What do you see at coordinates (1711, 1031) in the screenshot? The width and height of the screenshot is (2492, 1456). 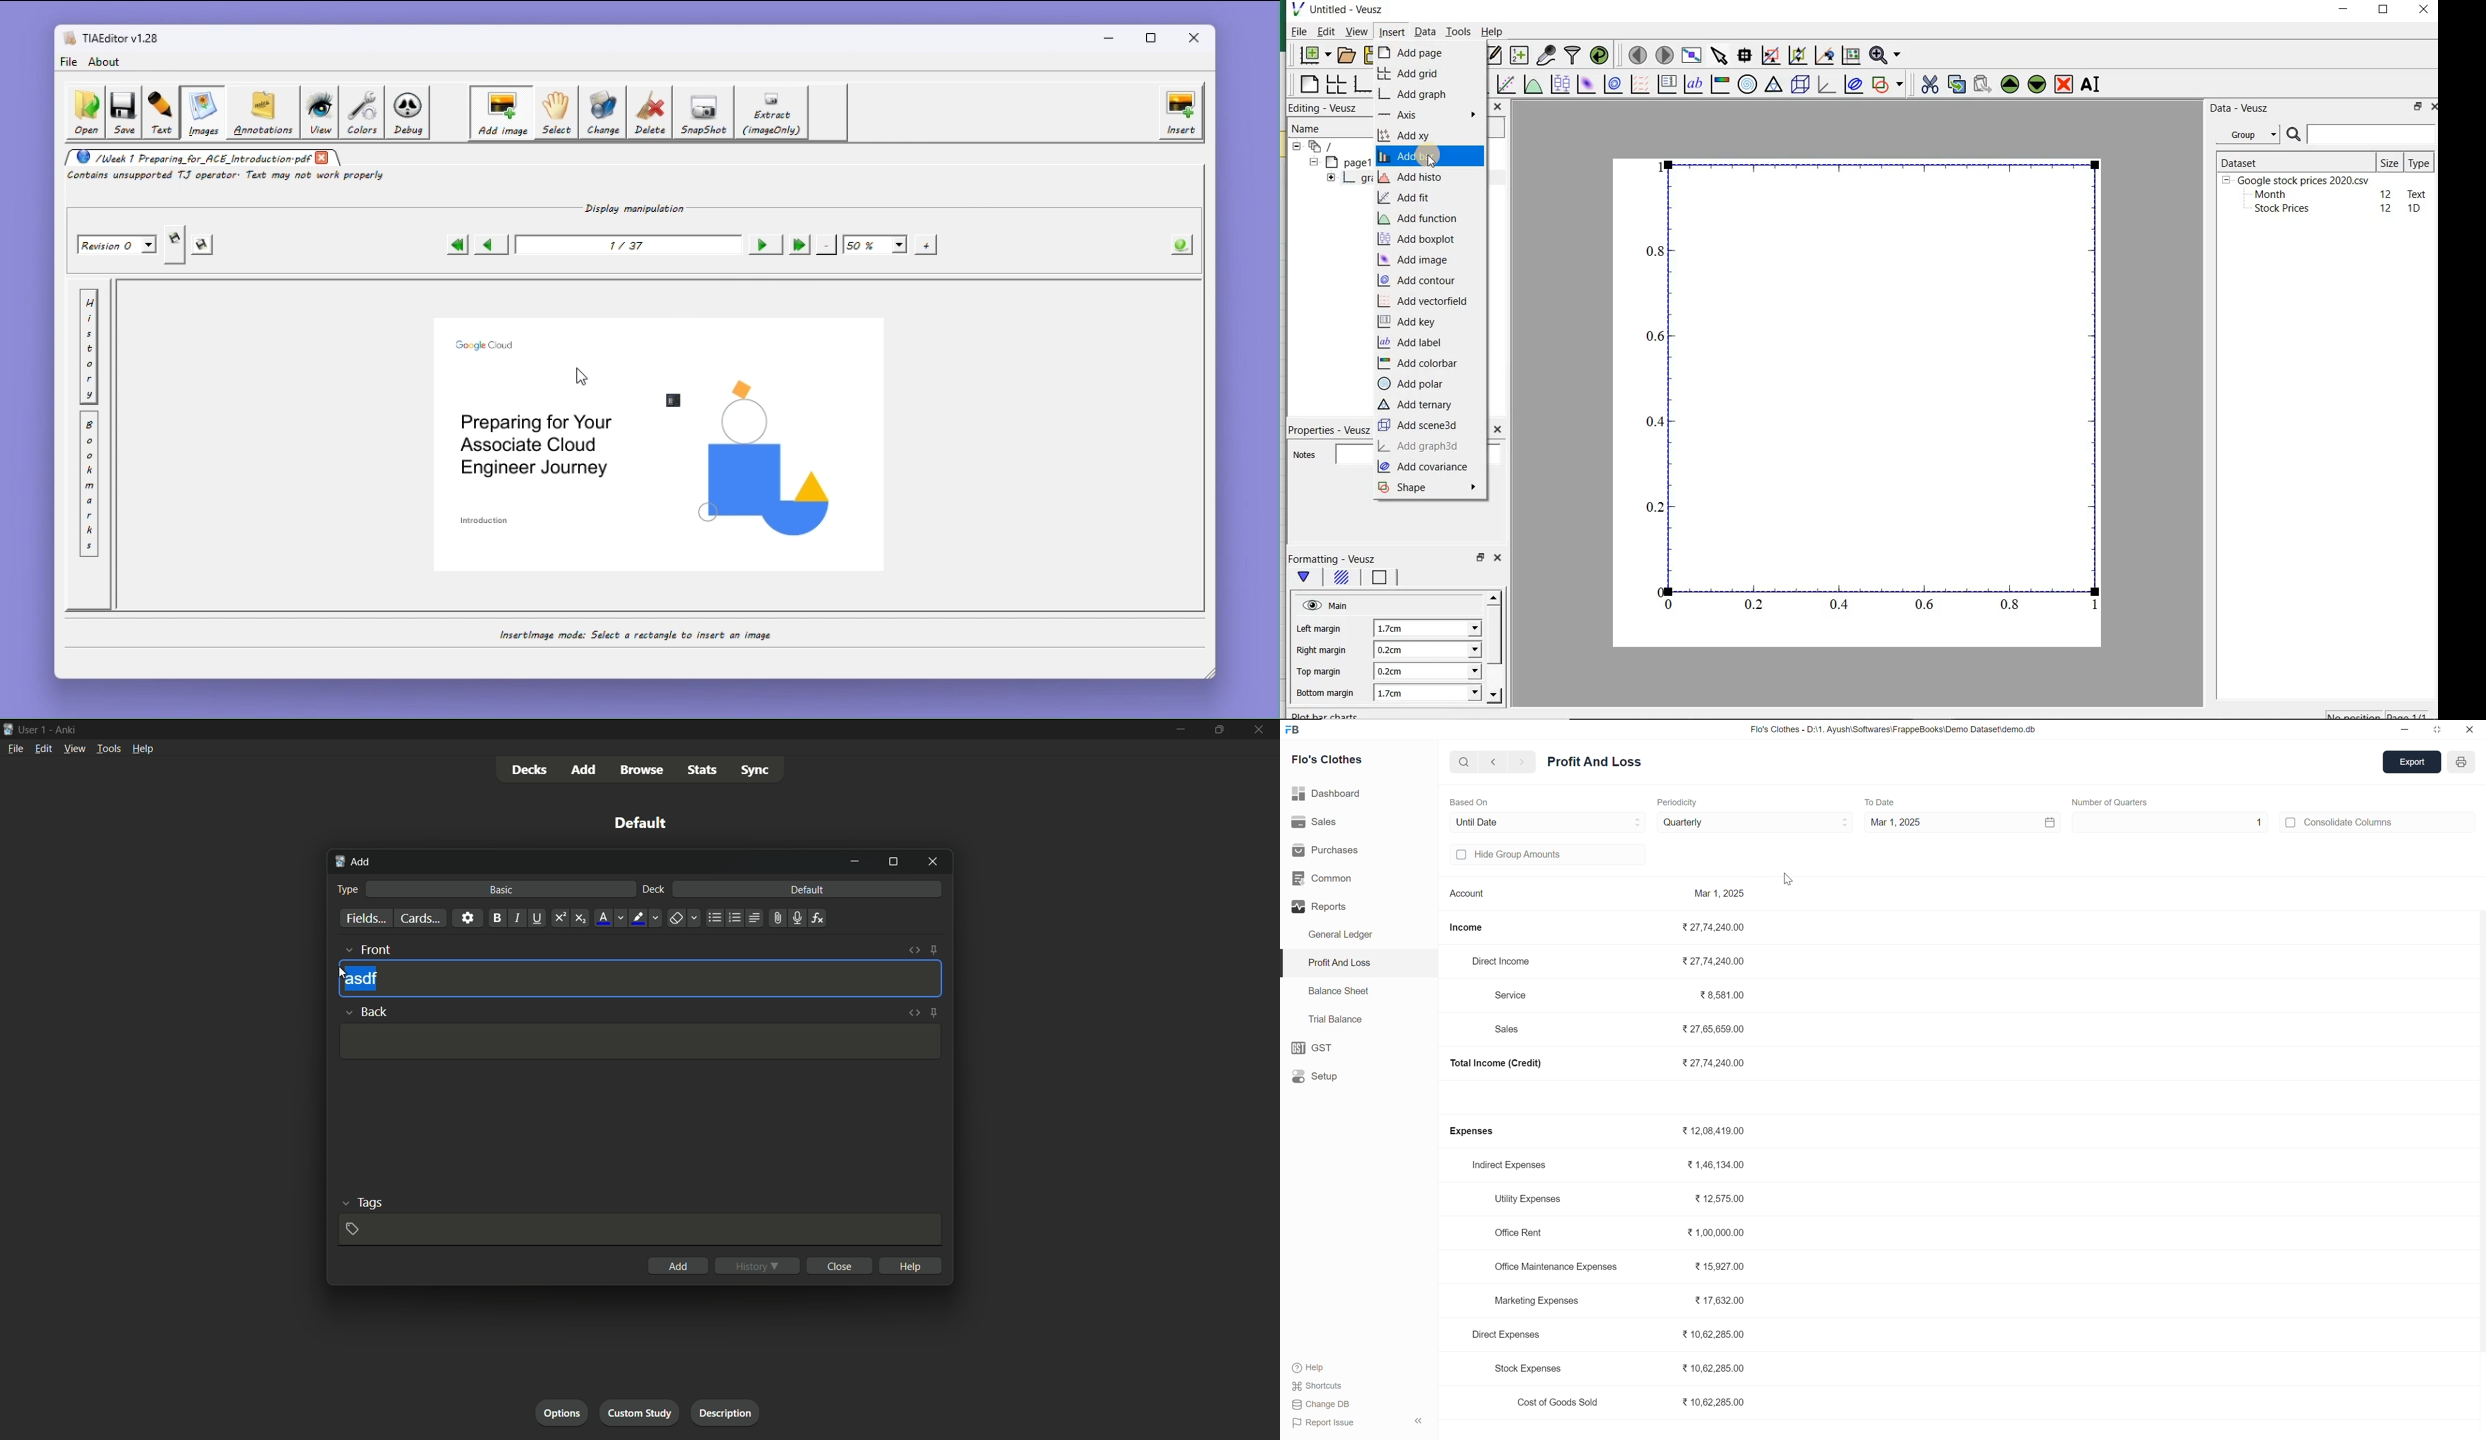 I see `₹27,65,659.00` at bounding box center [1711, 1031].